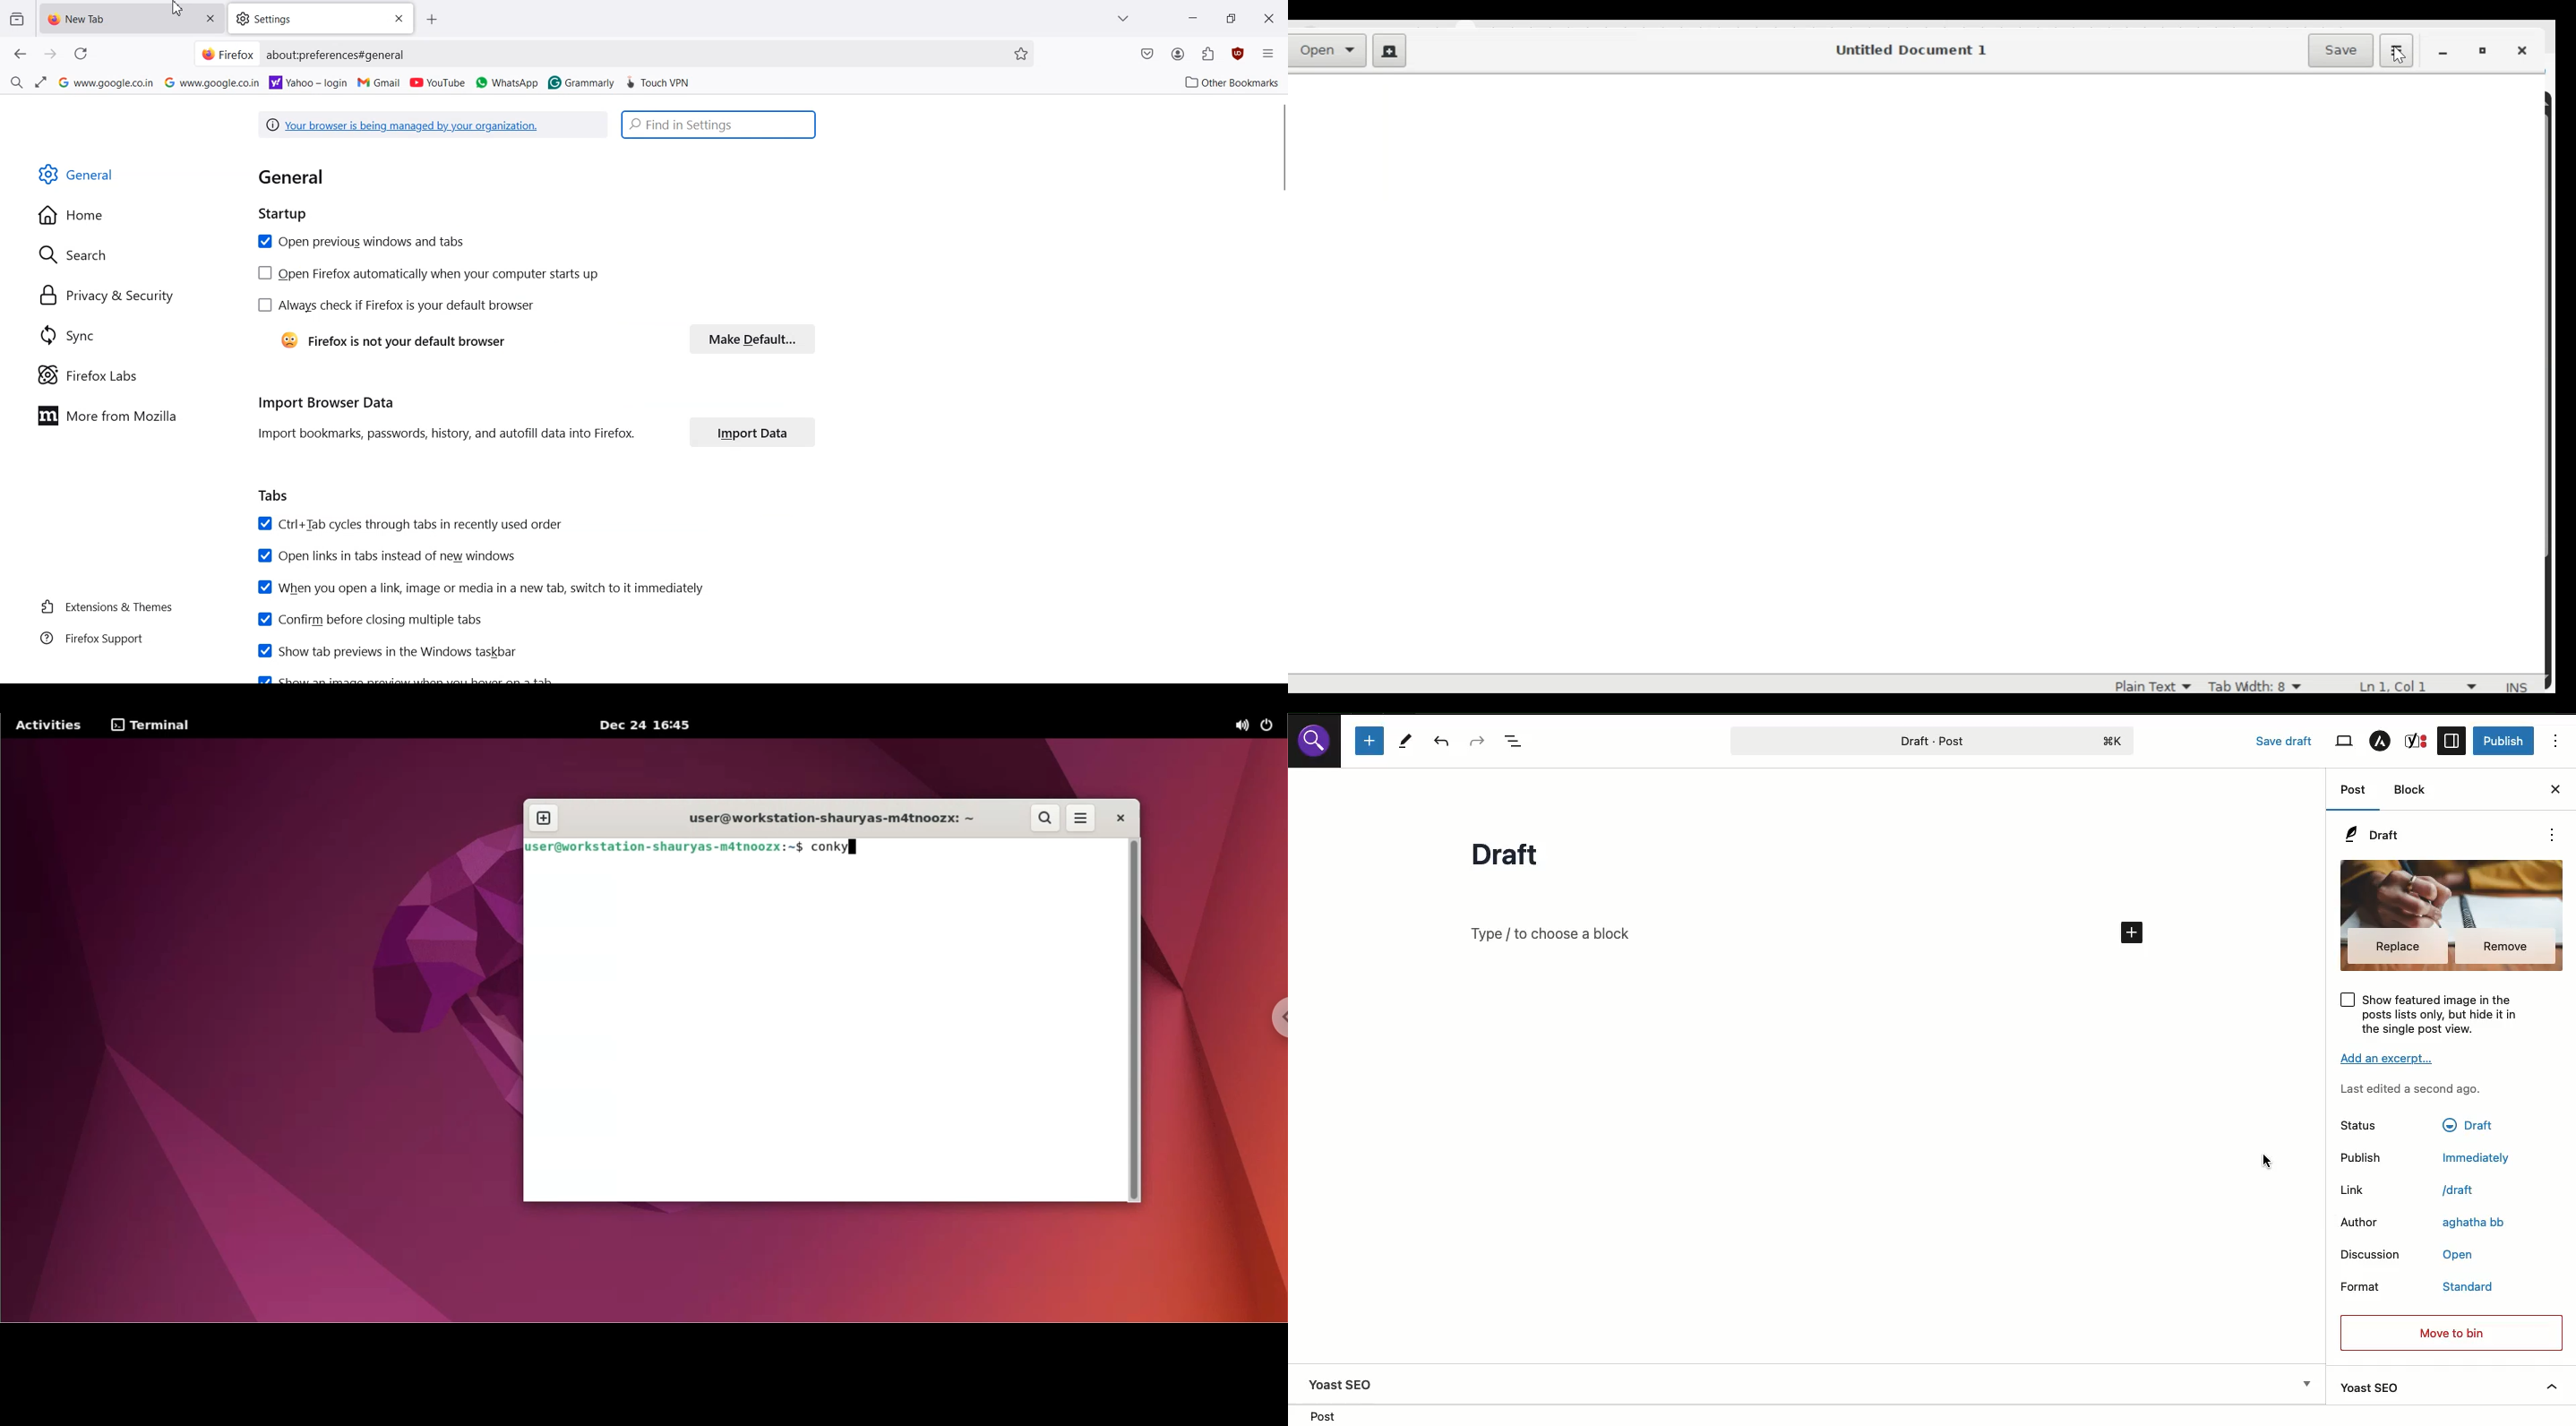 This screenshot has width=2576, height=1428. I want to click on line and column numbers, so click(2421, 684).